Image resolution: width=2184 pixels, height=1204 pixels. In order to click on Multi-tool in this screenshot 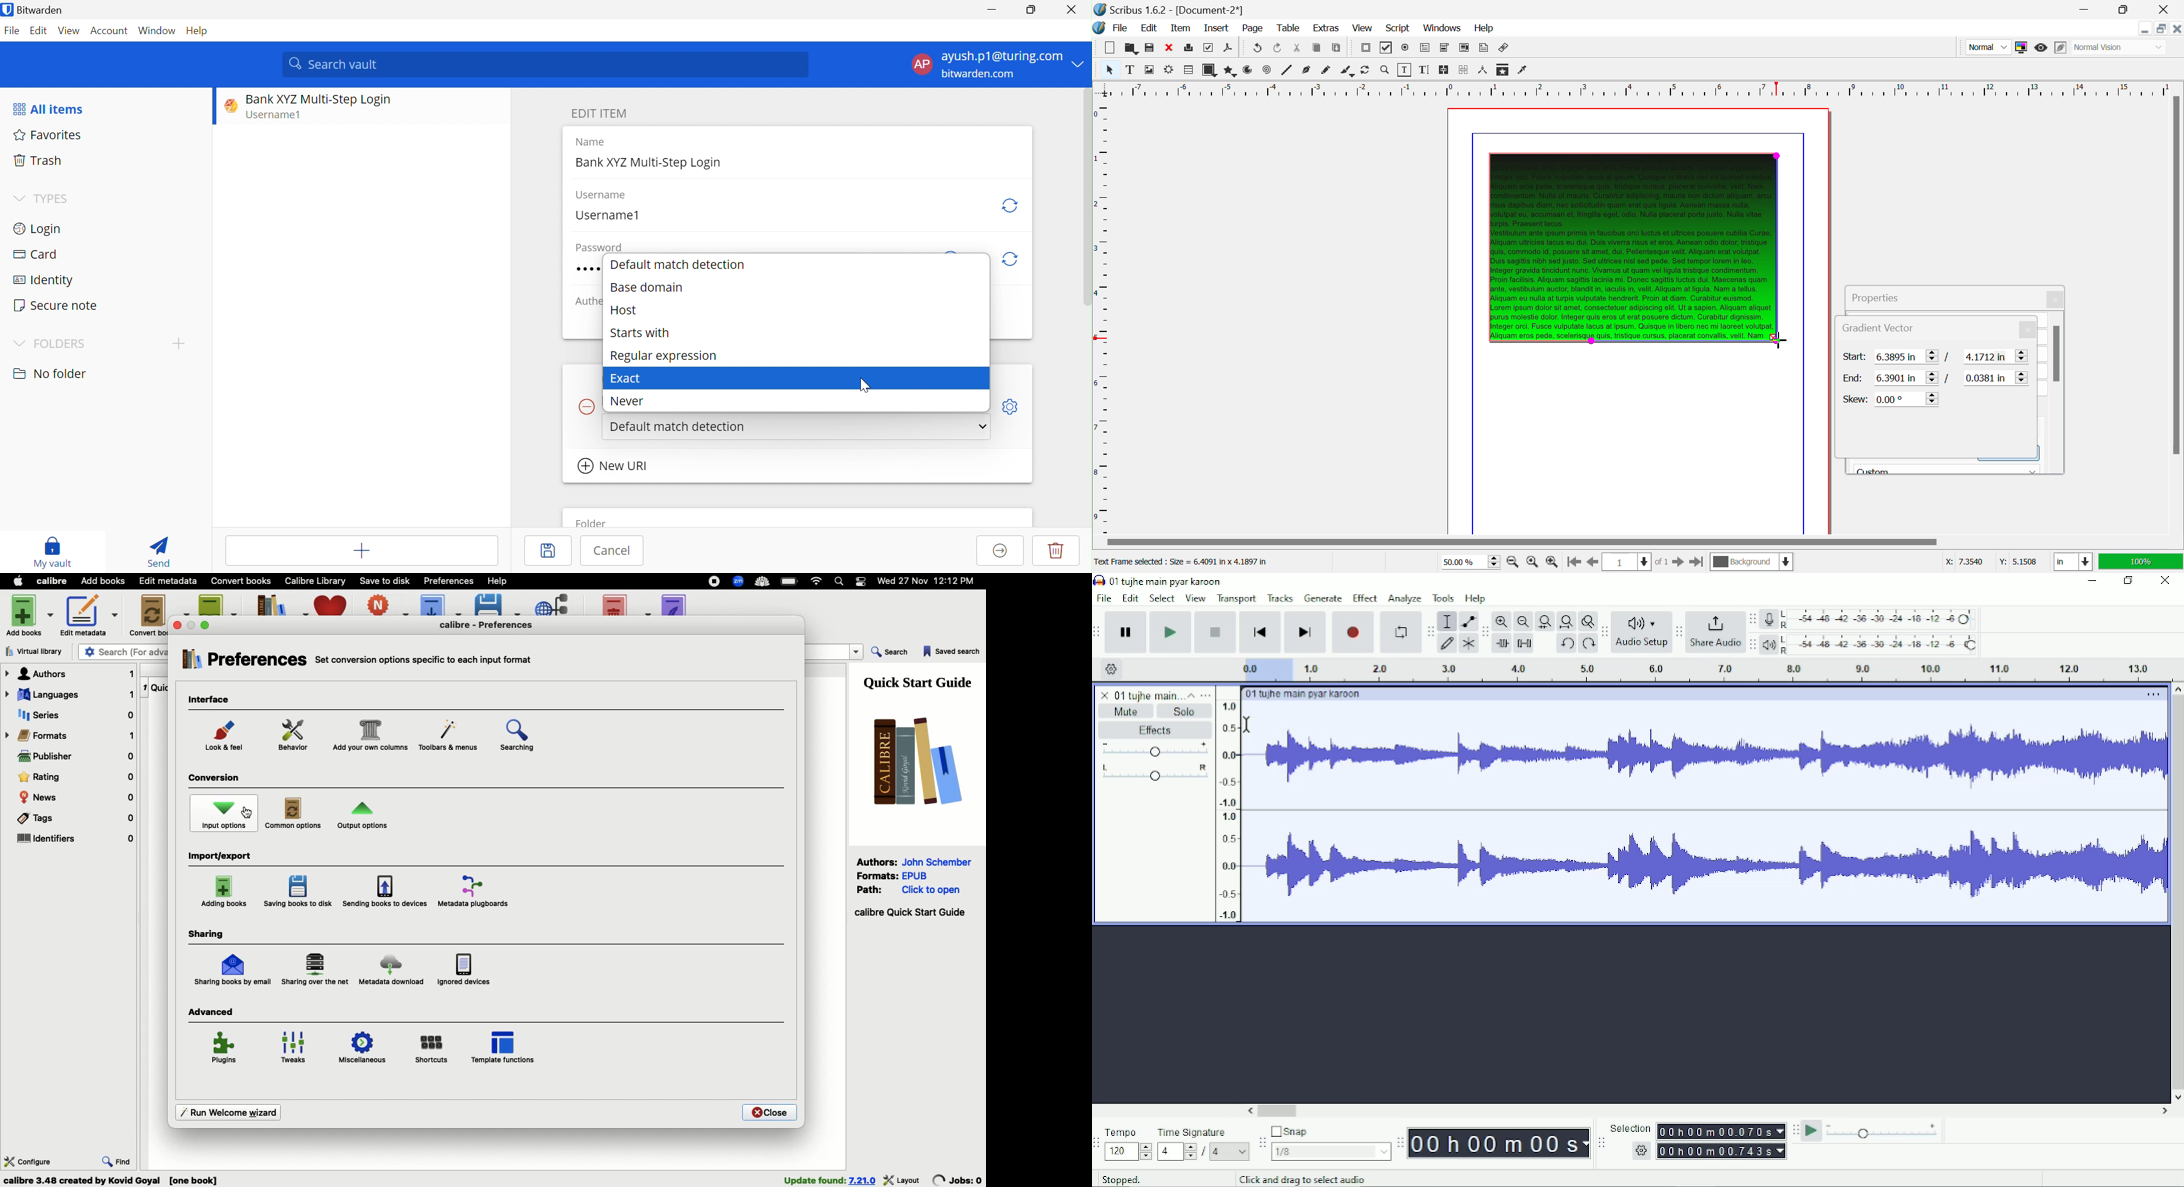, I will do `click(1468, 646)`.